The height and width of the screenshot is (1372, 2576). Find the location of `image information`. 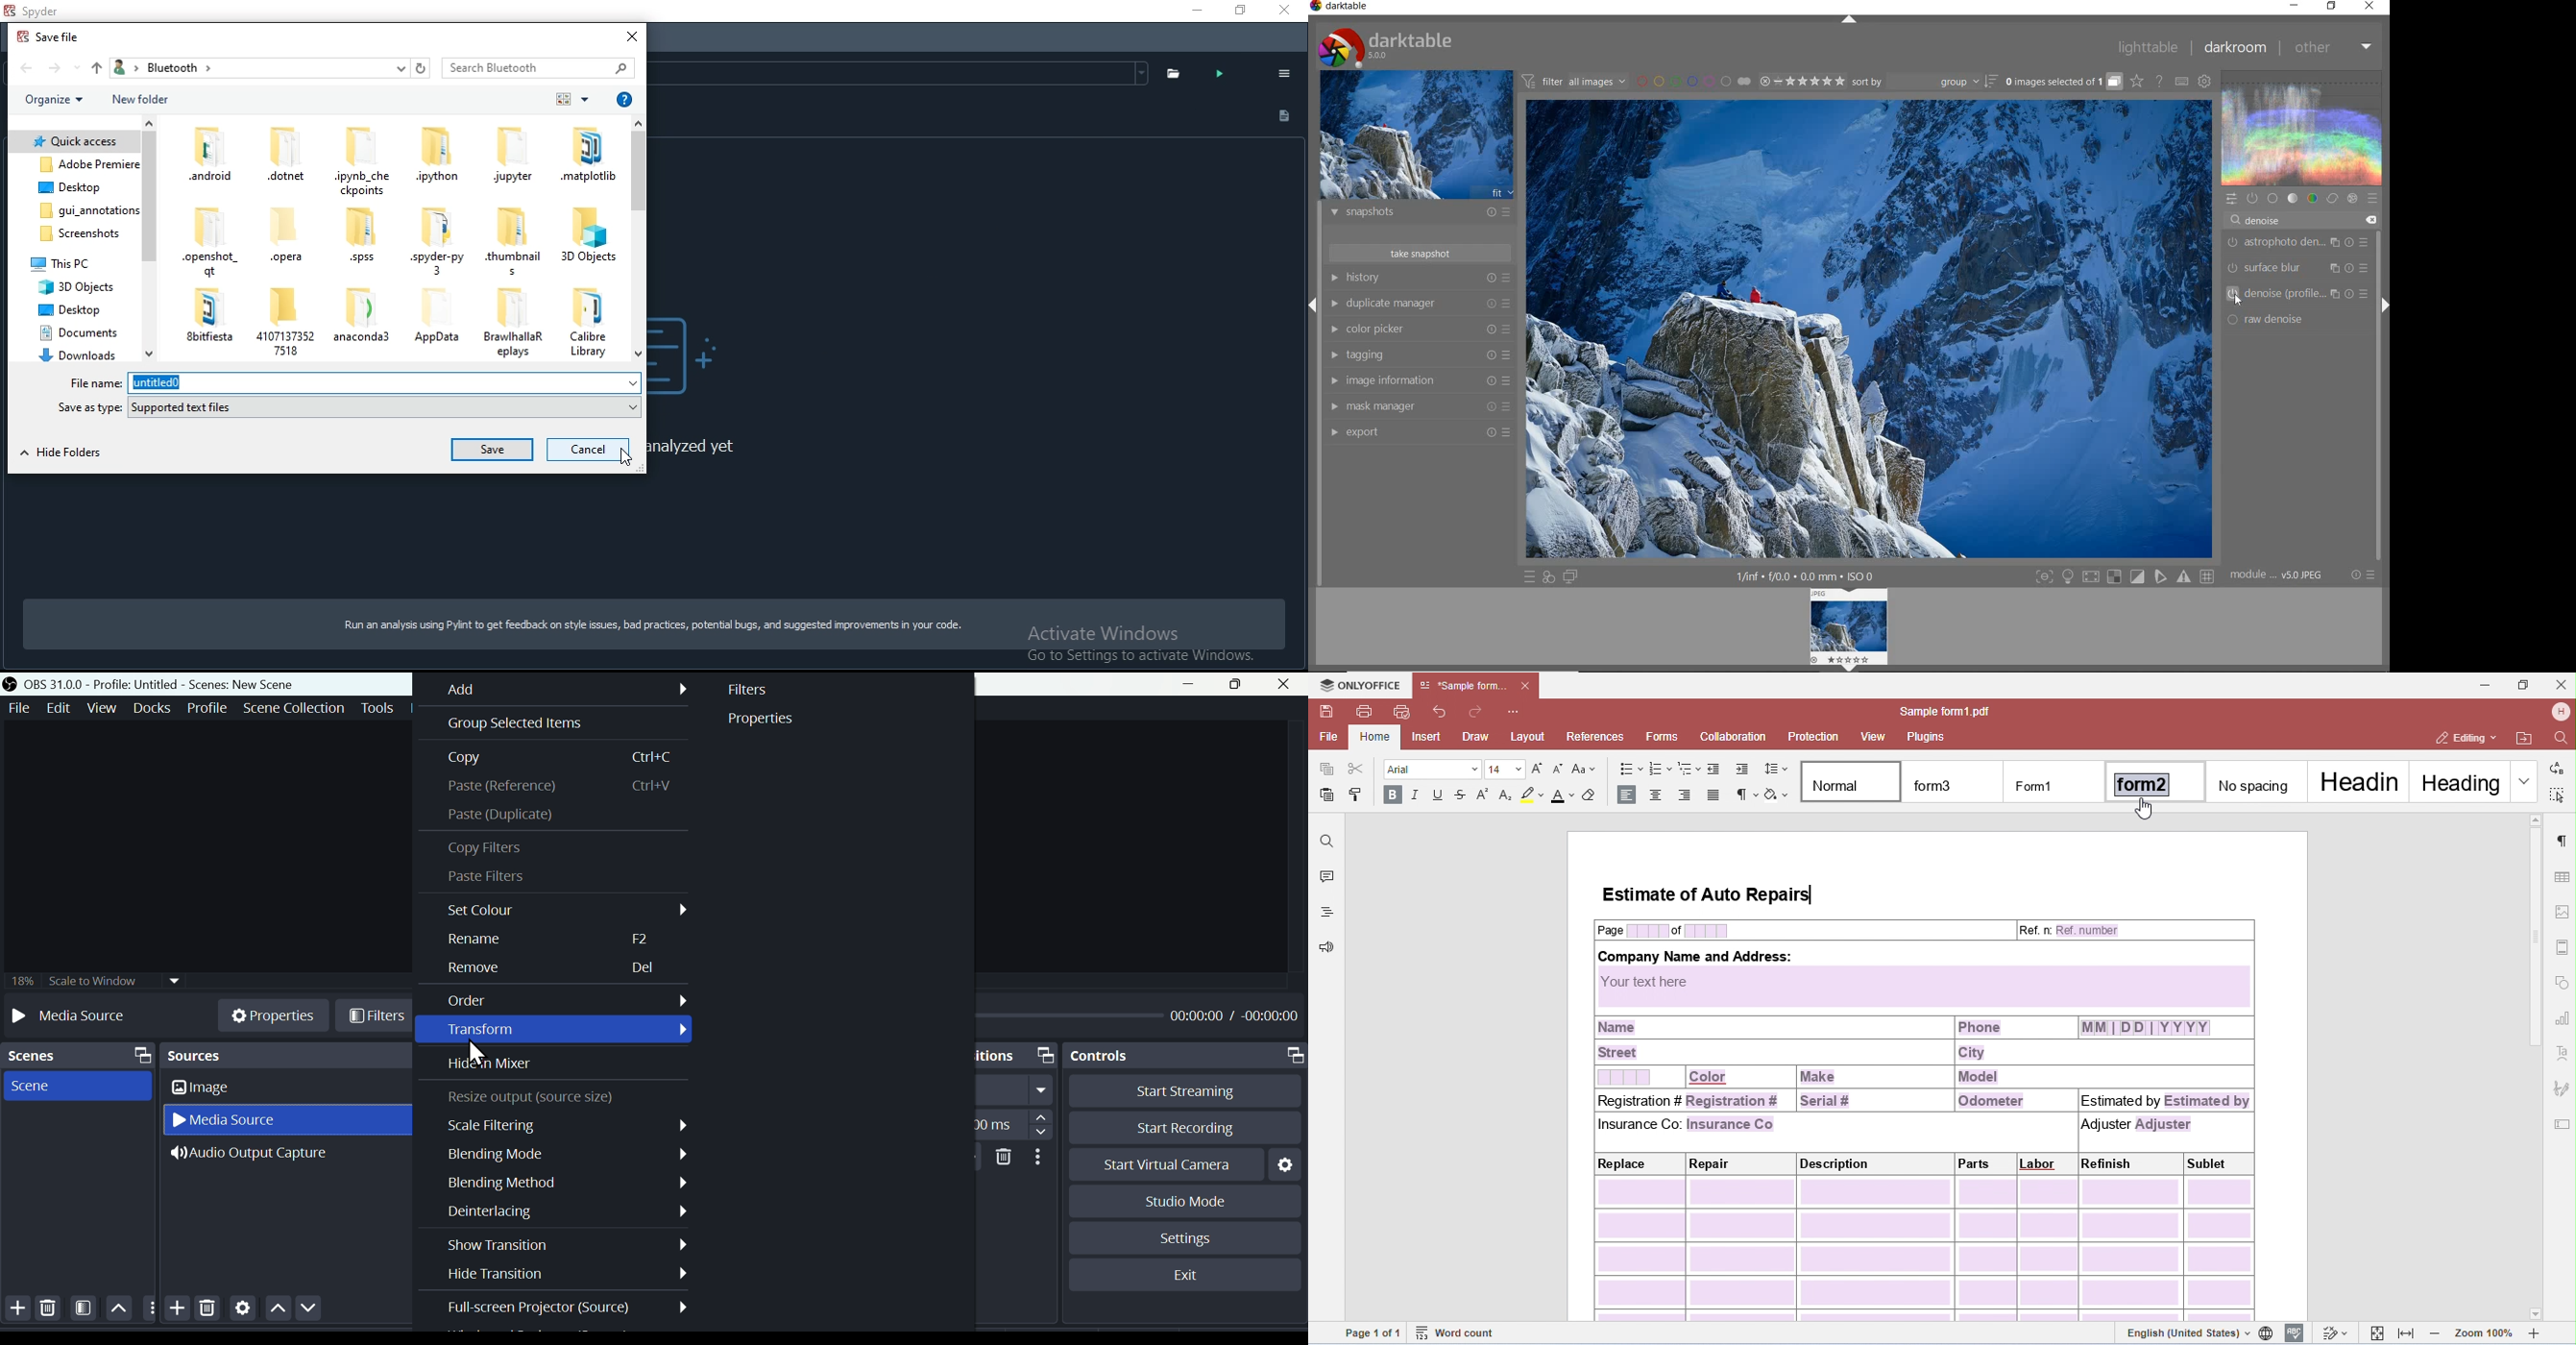

image information is located at coordinates (1419, 381).